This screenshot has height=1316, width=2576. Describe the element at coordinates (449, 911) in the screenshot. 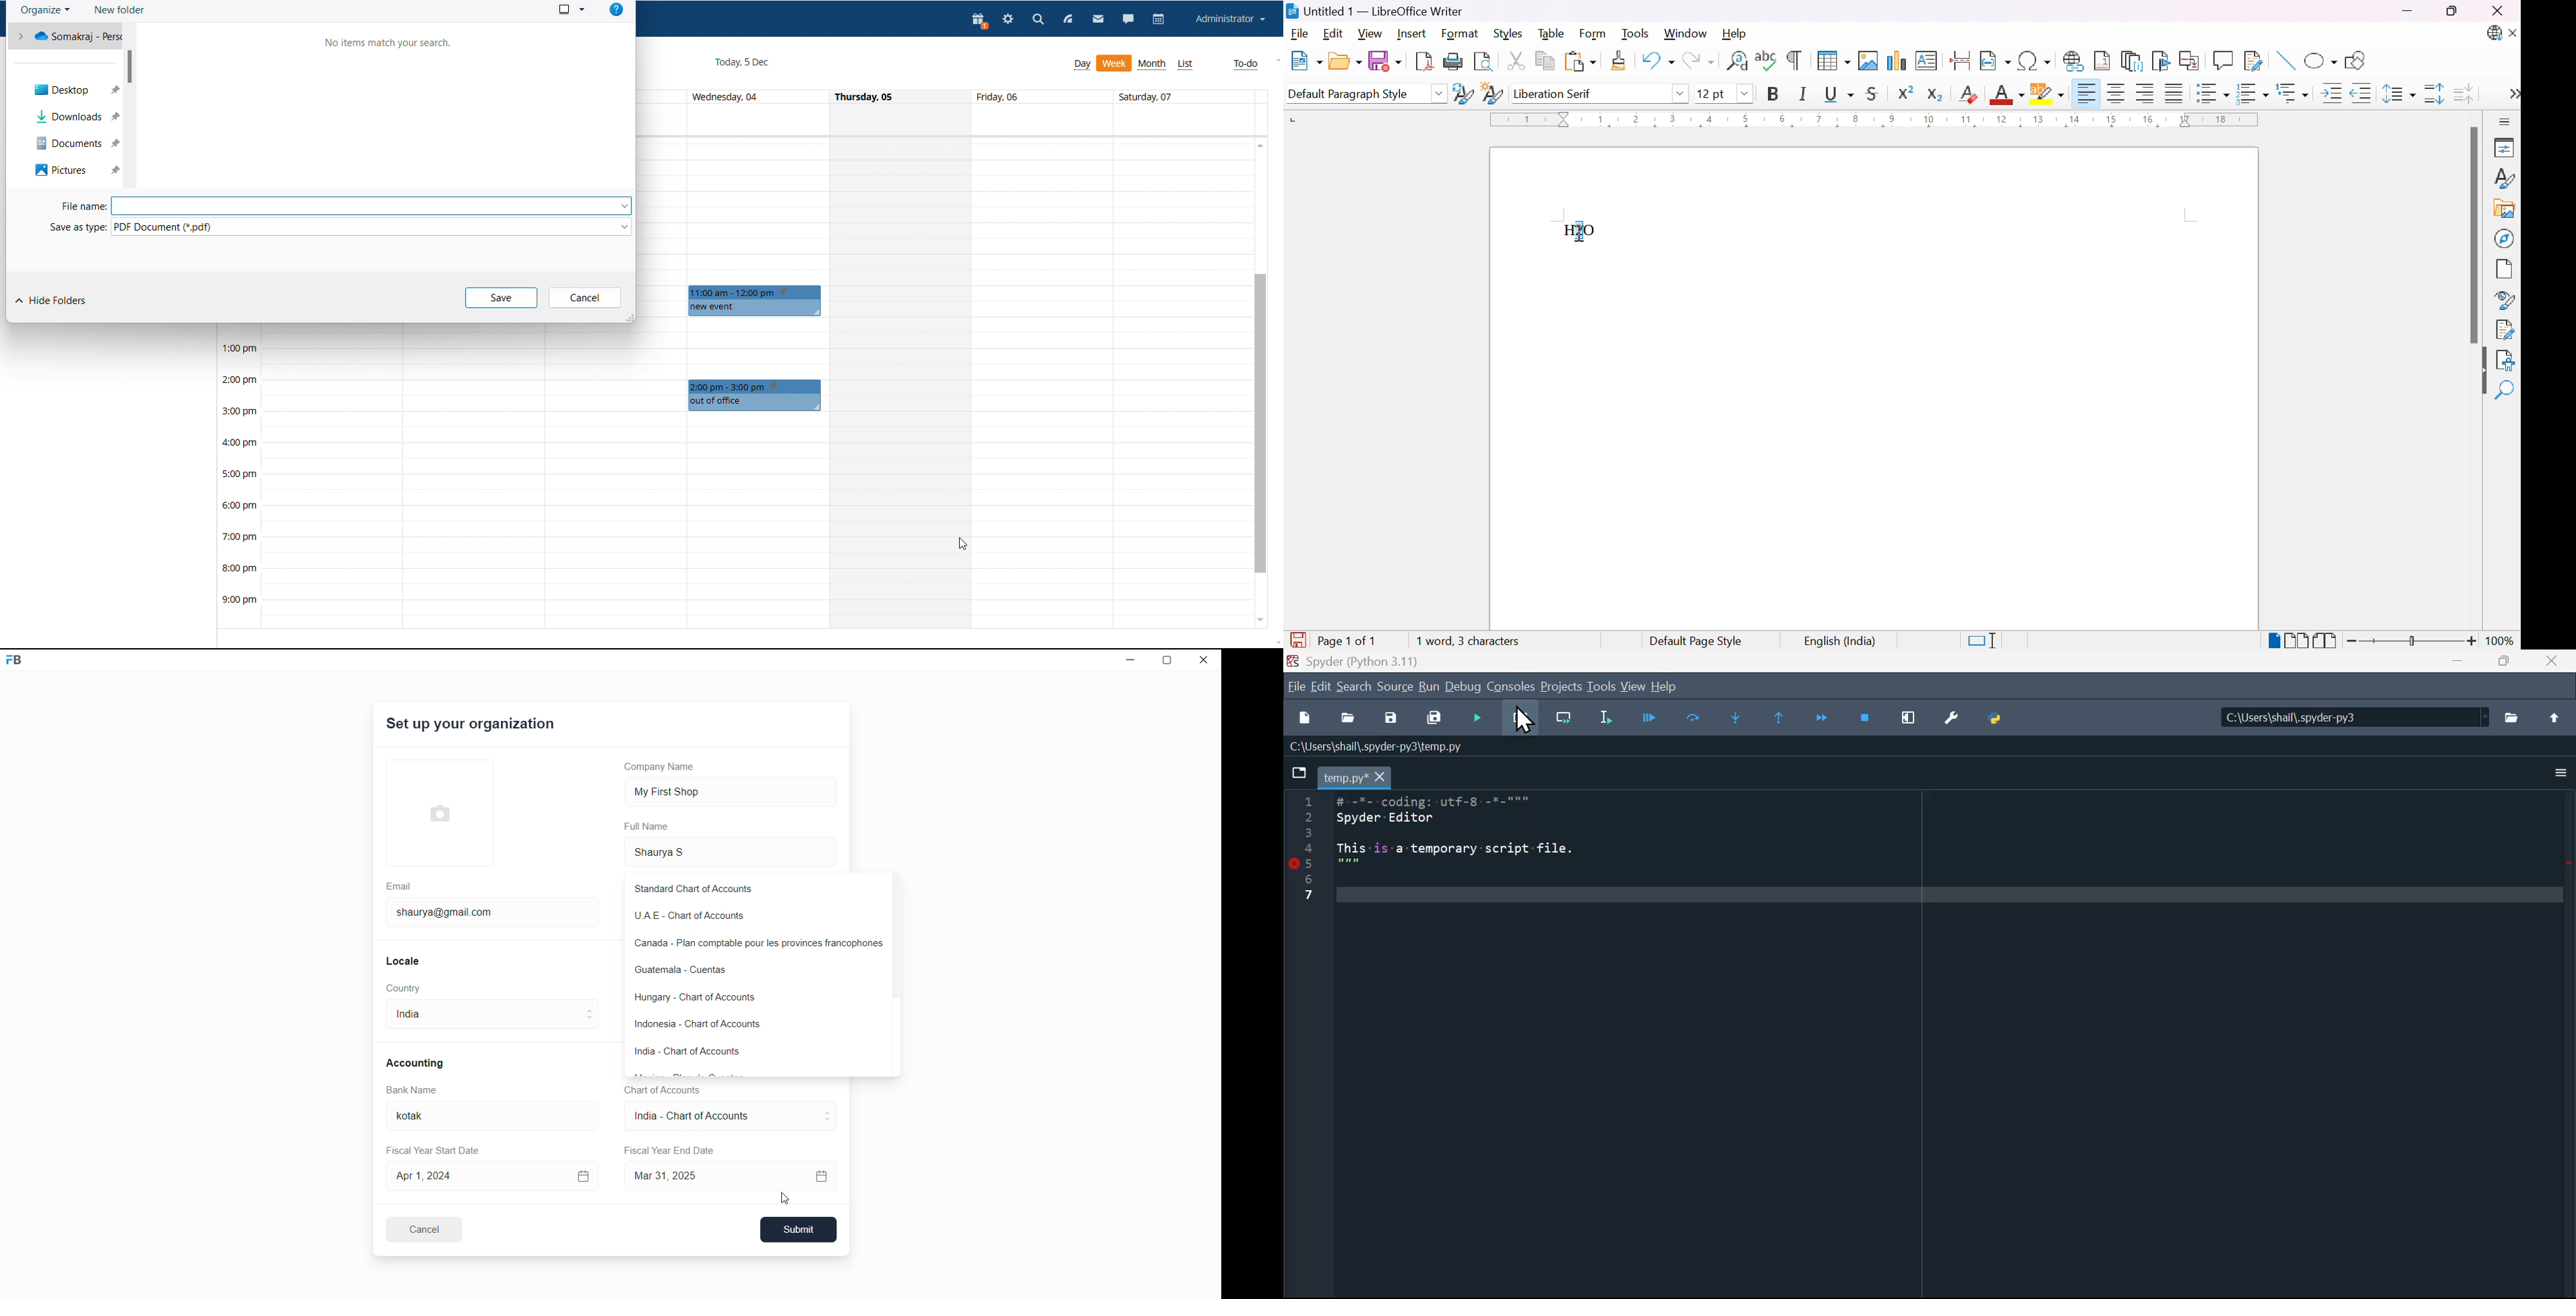

I see `shaurya@gmail.com` at that location.